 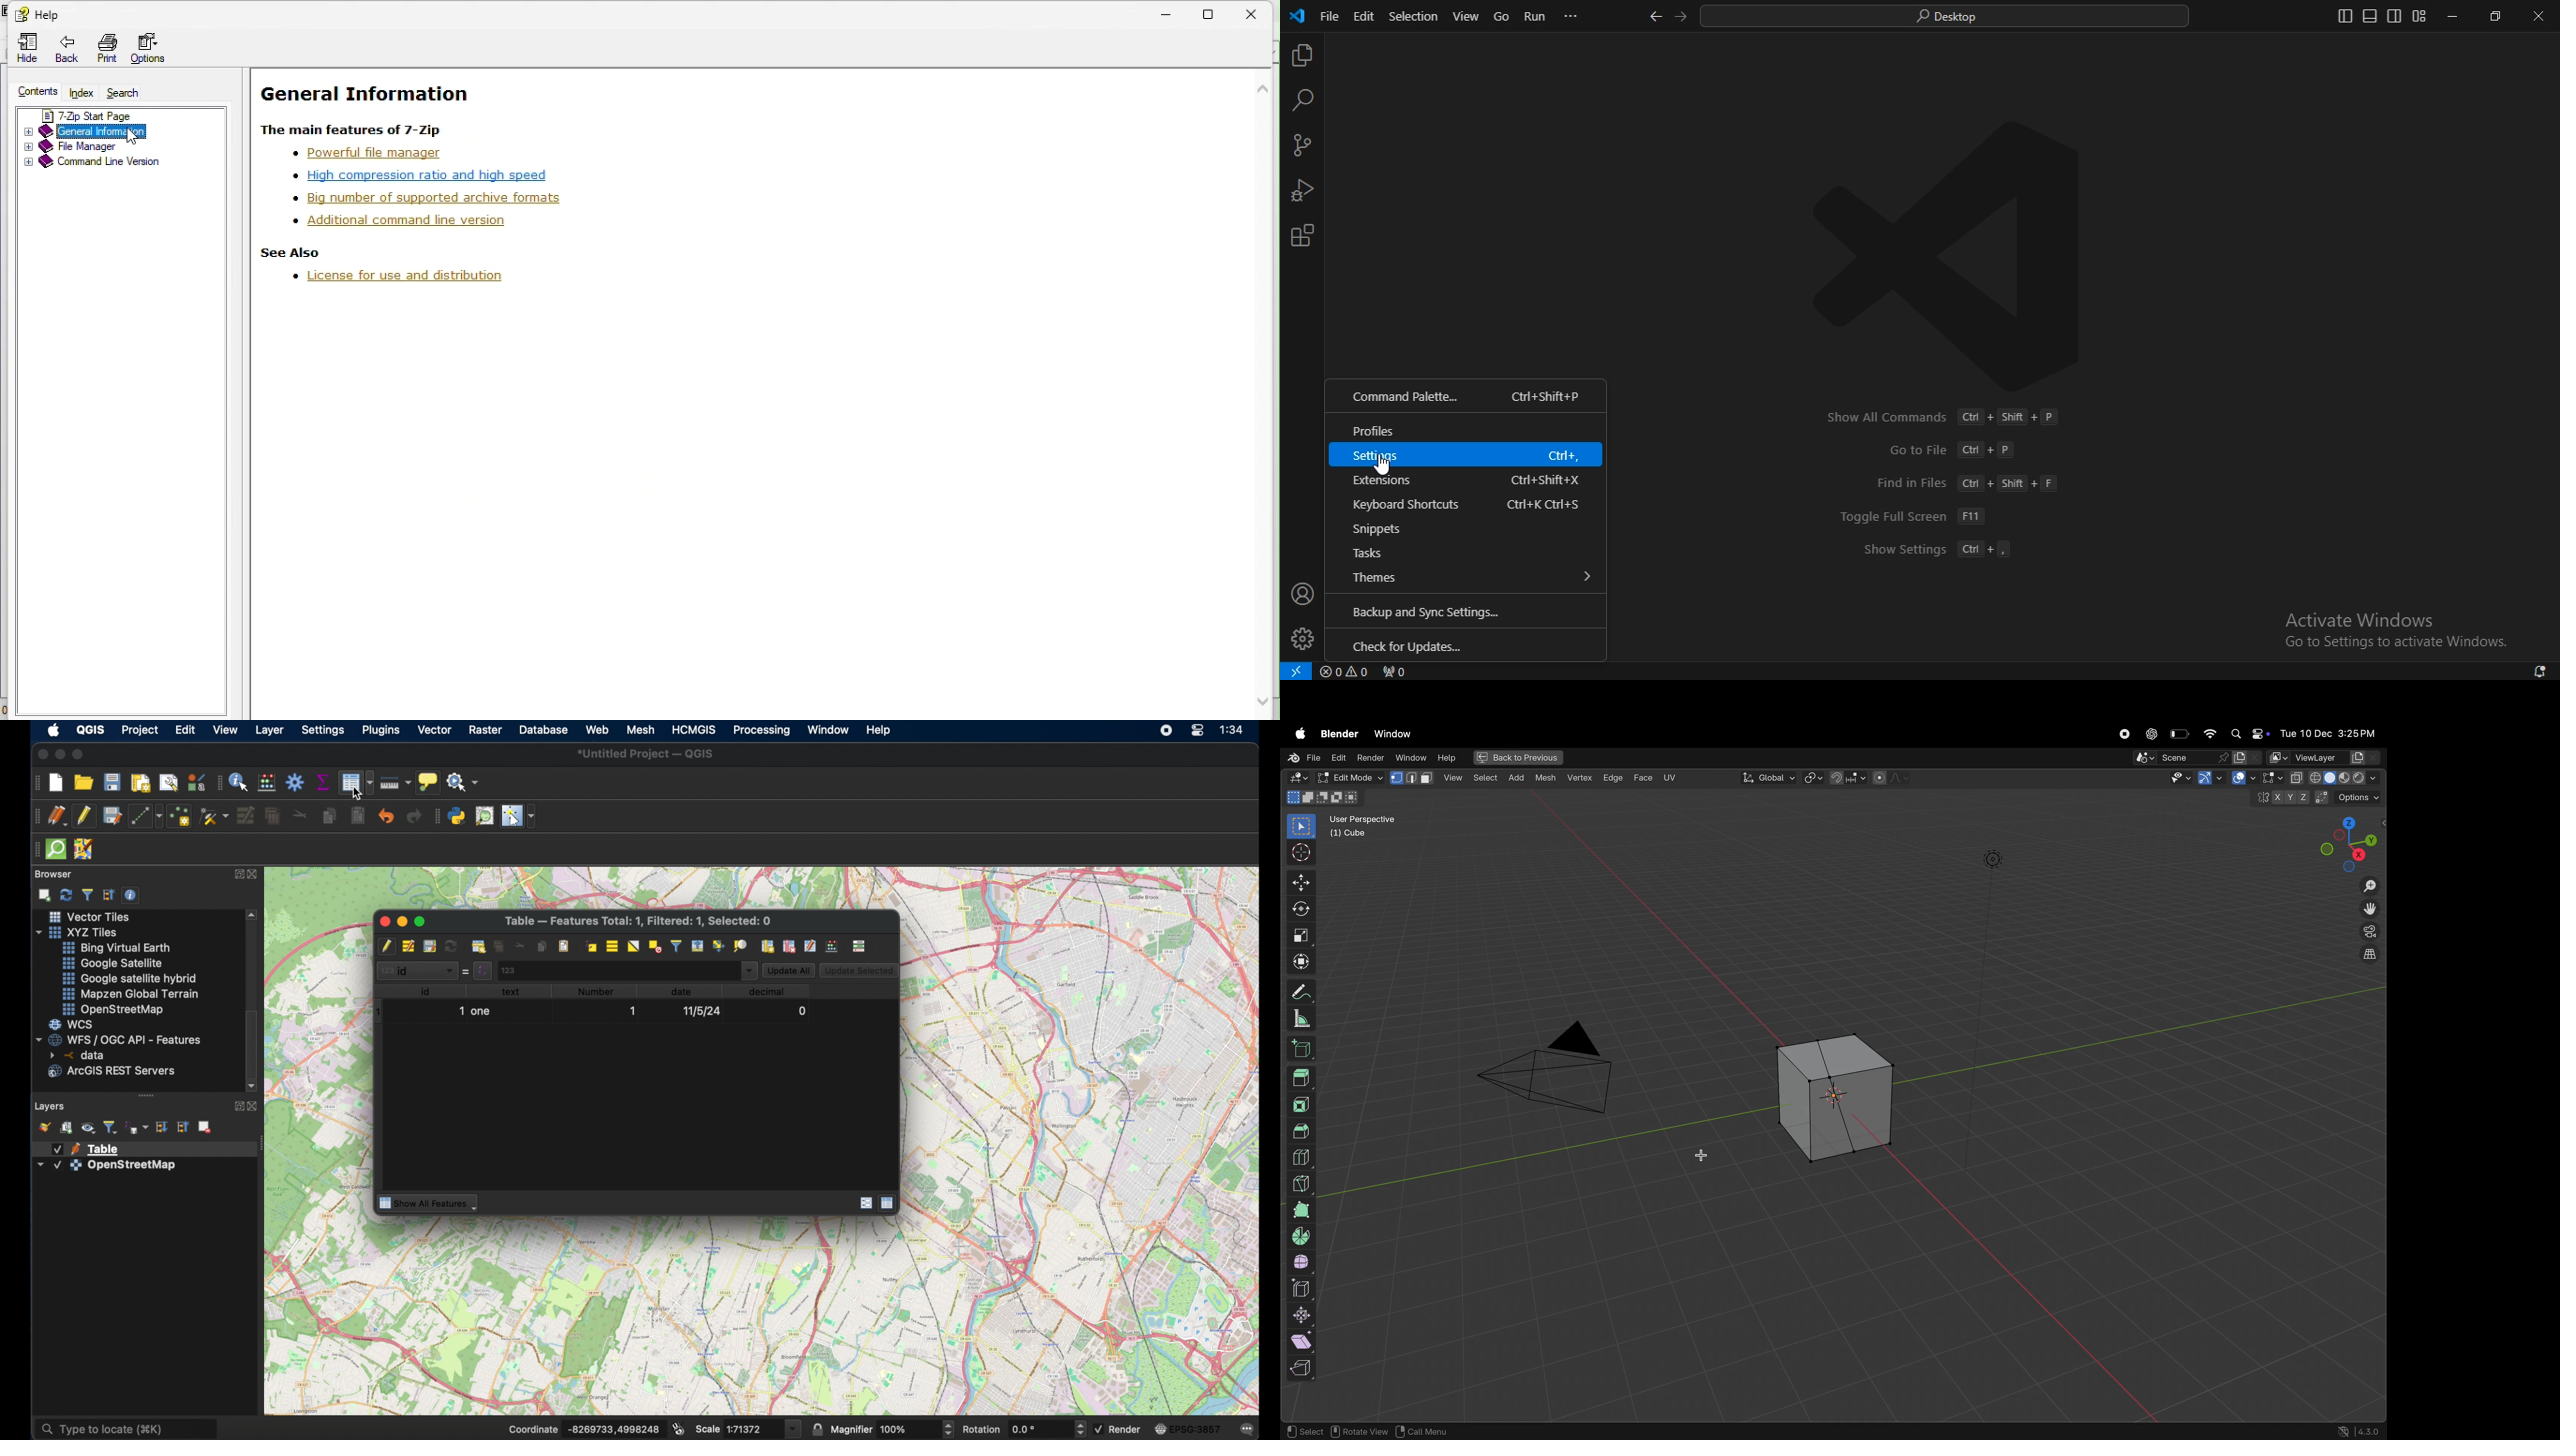 I want to click on transform, so click(x=1299, y=912).